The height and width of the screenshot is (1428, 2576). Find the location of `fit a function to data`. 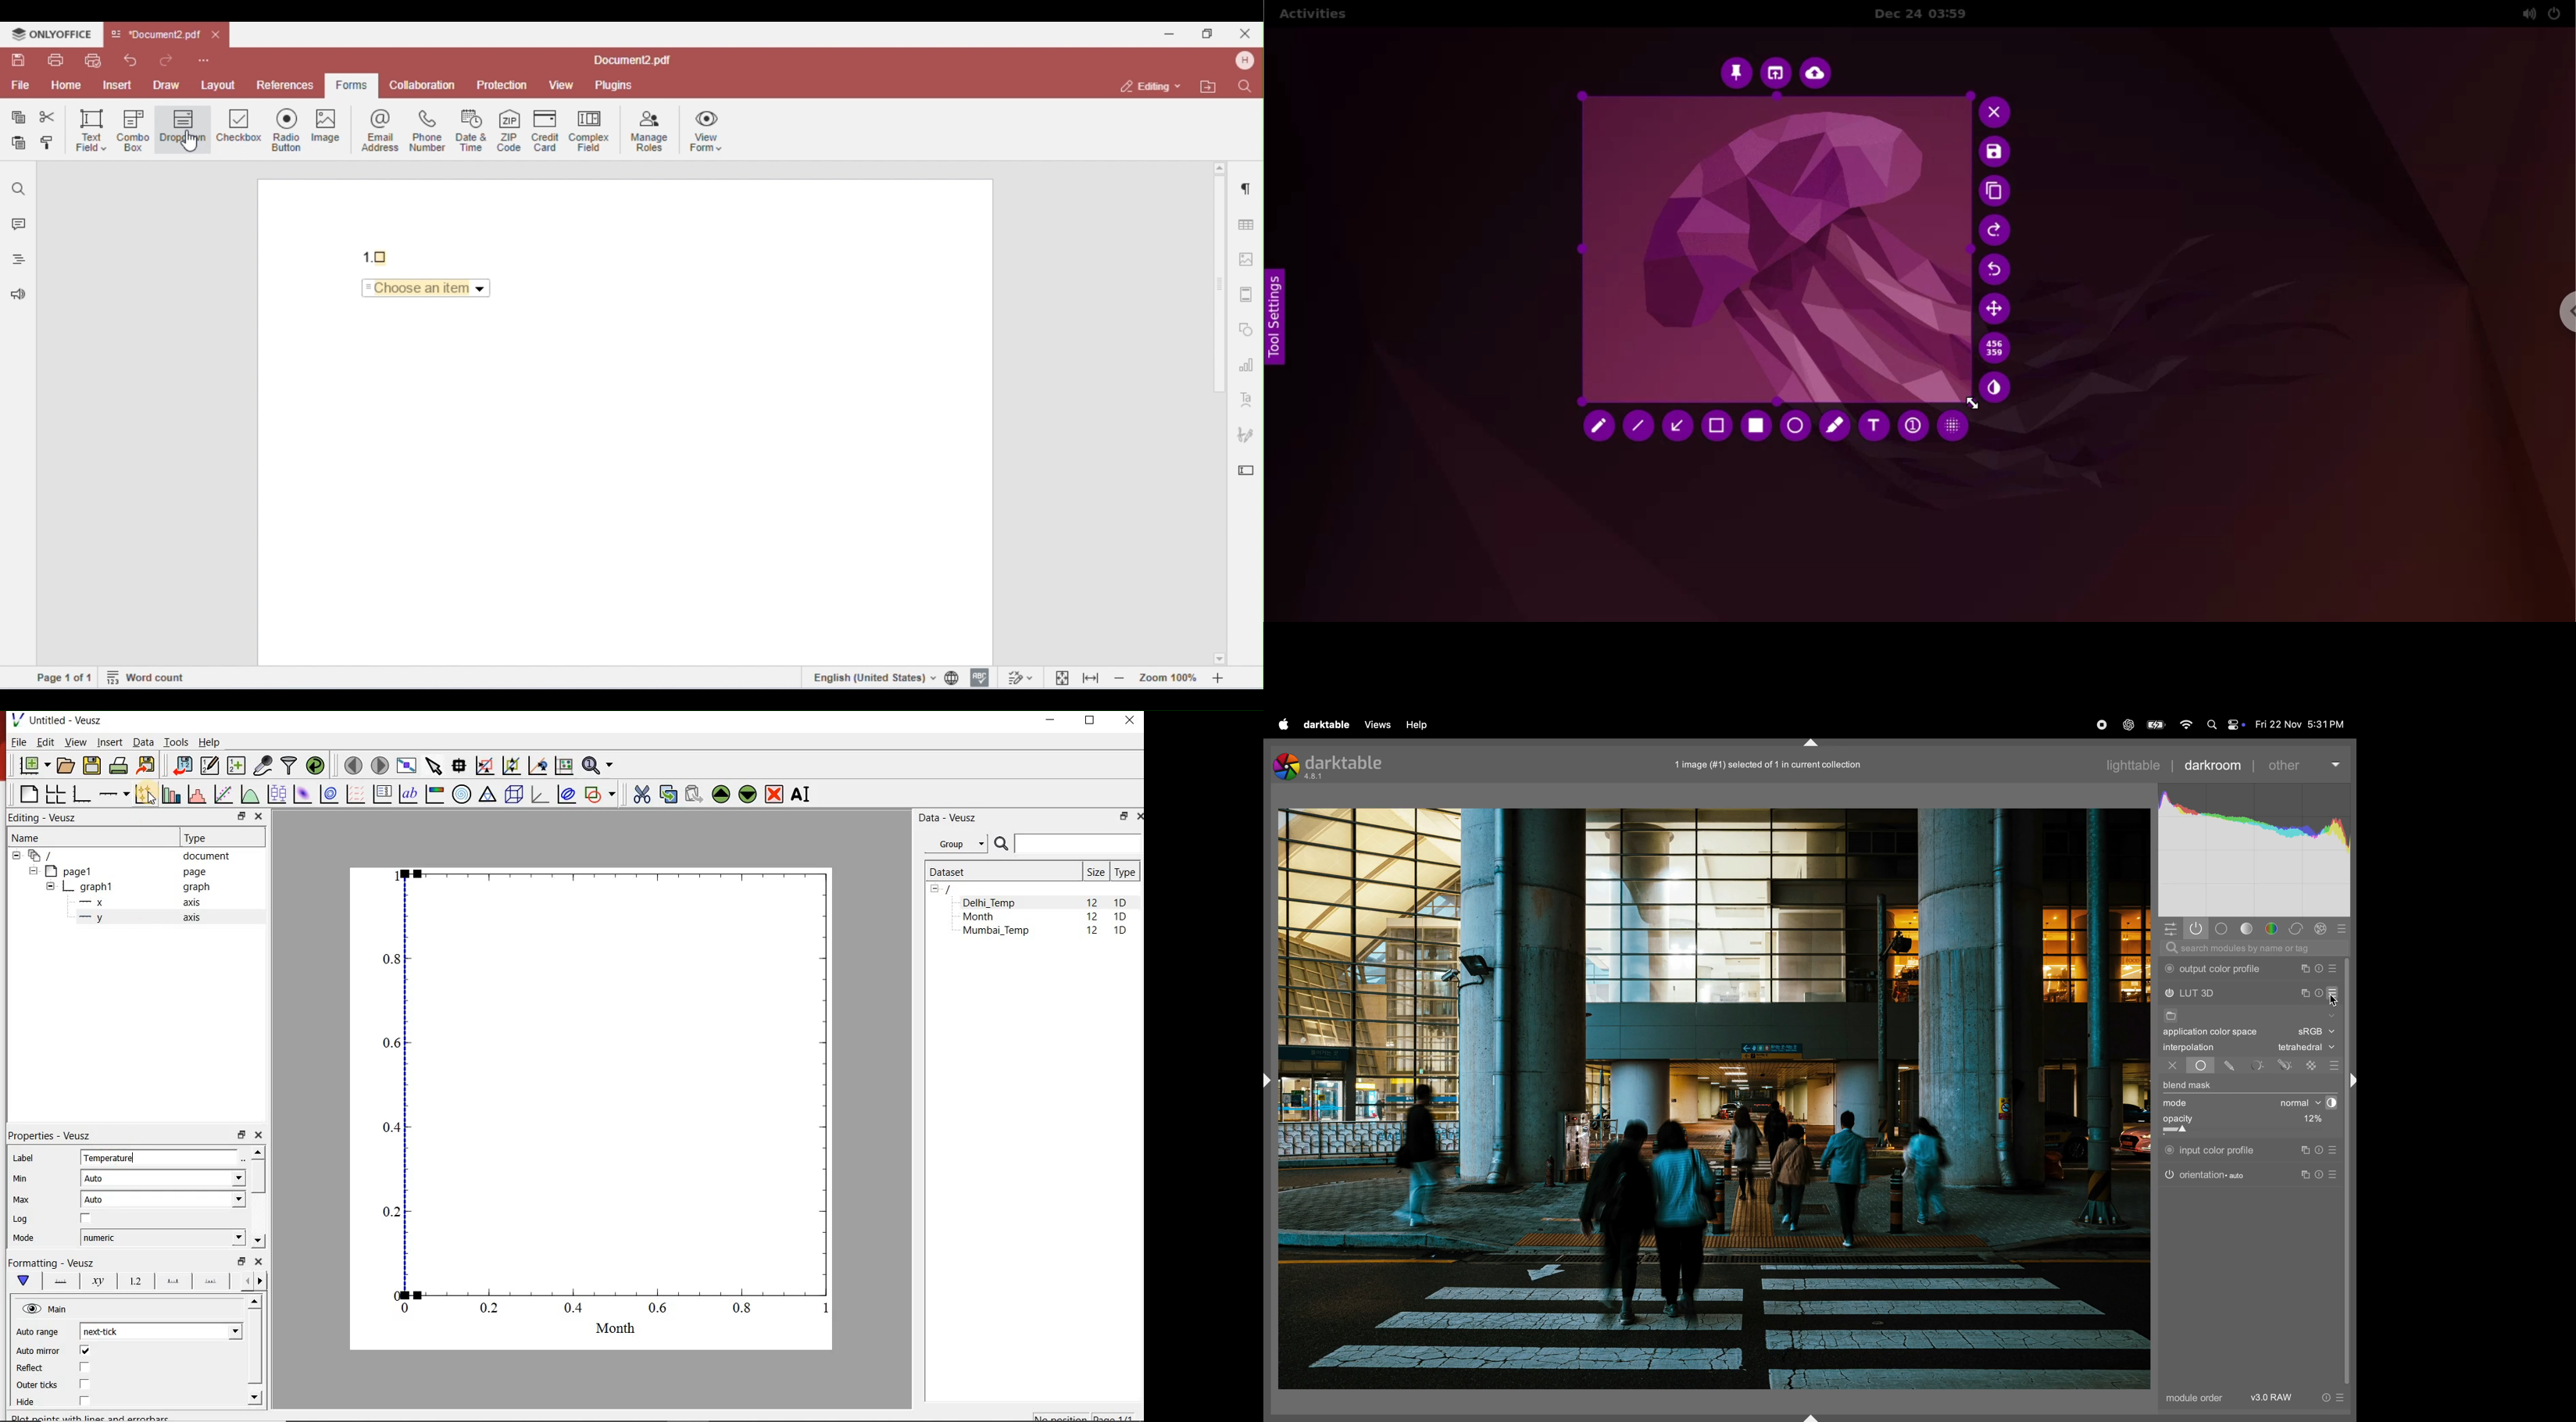

fit a function to data is located at coordinates (223, 794).